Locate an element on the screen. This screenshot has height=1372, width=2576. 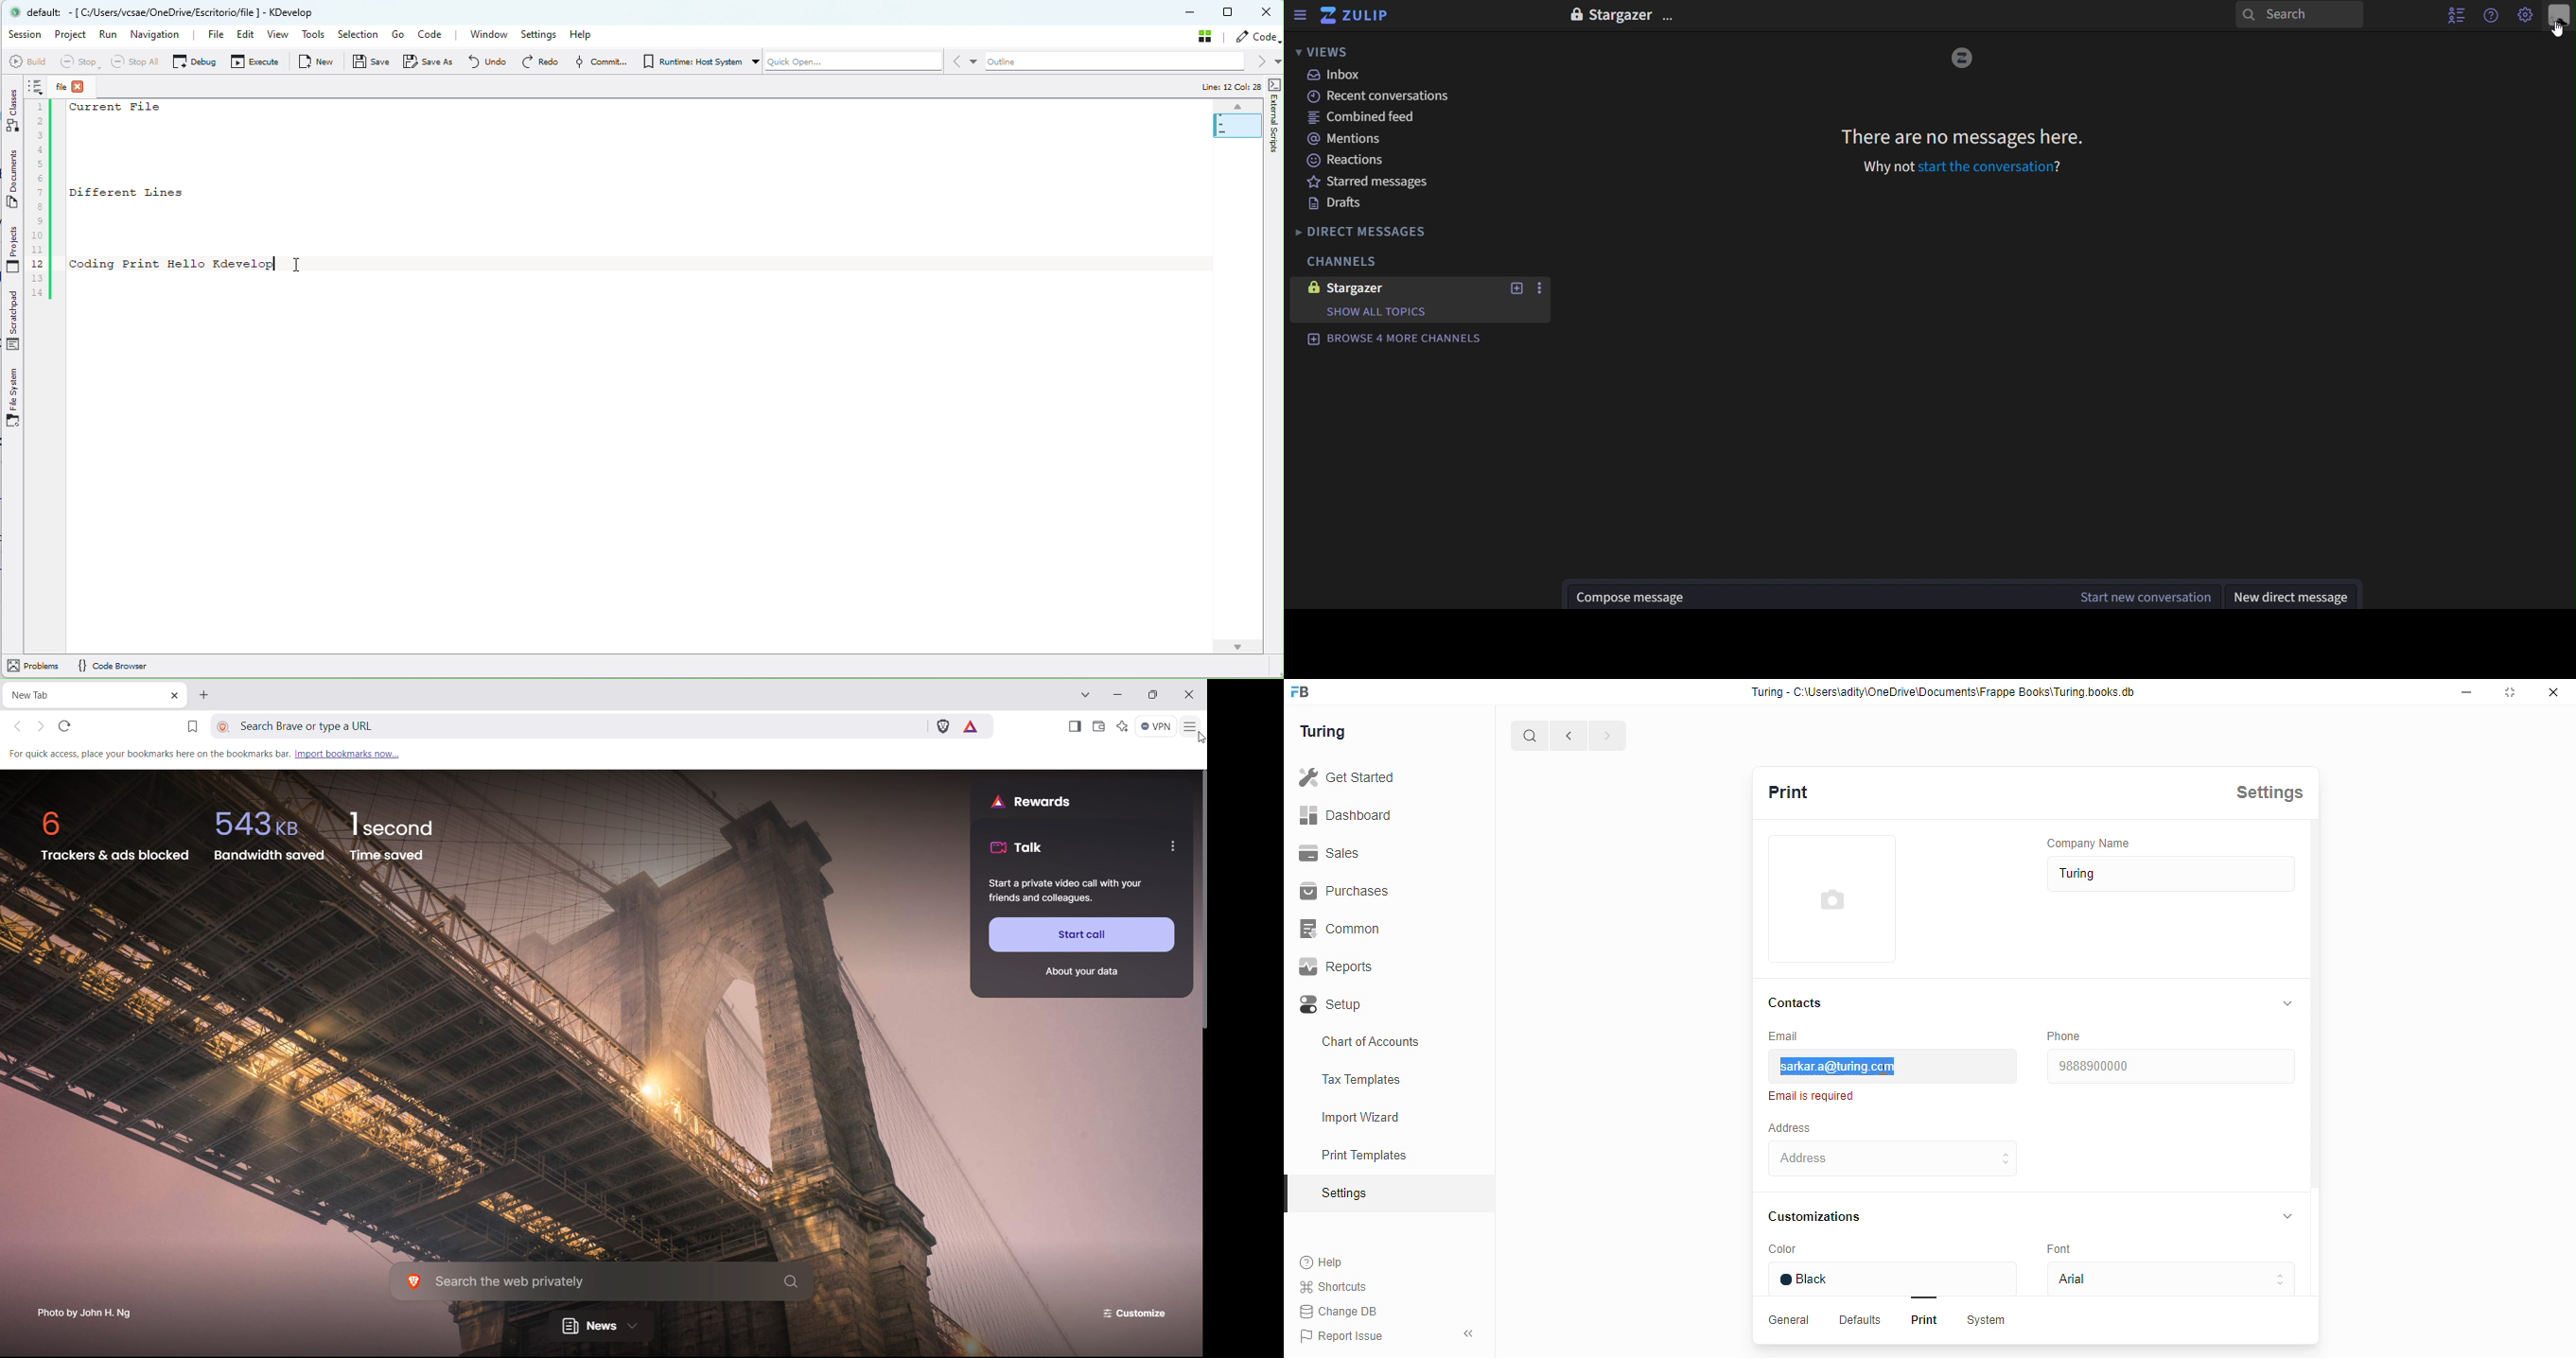
Color is located at coordinates (1818, 1250).